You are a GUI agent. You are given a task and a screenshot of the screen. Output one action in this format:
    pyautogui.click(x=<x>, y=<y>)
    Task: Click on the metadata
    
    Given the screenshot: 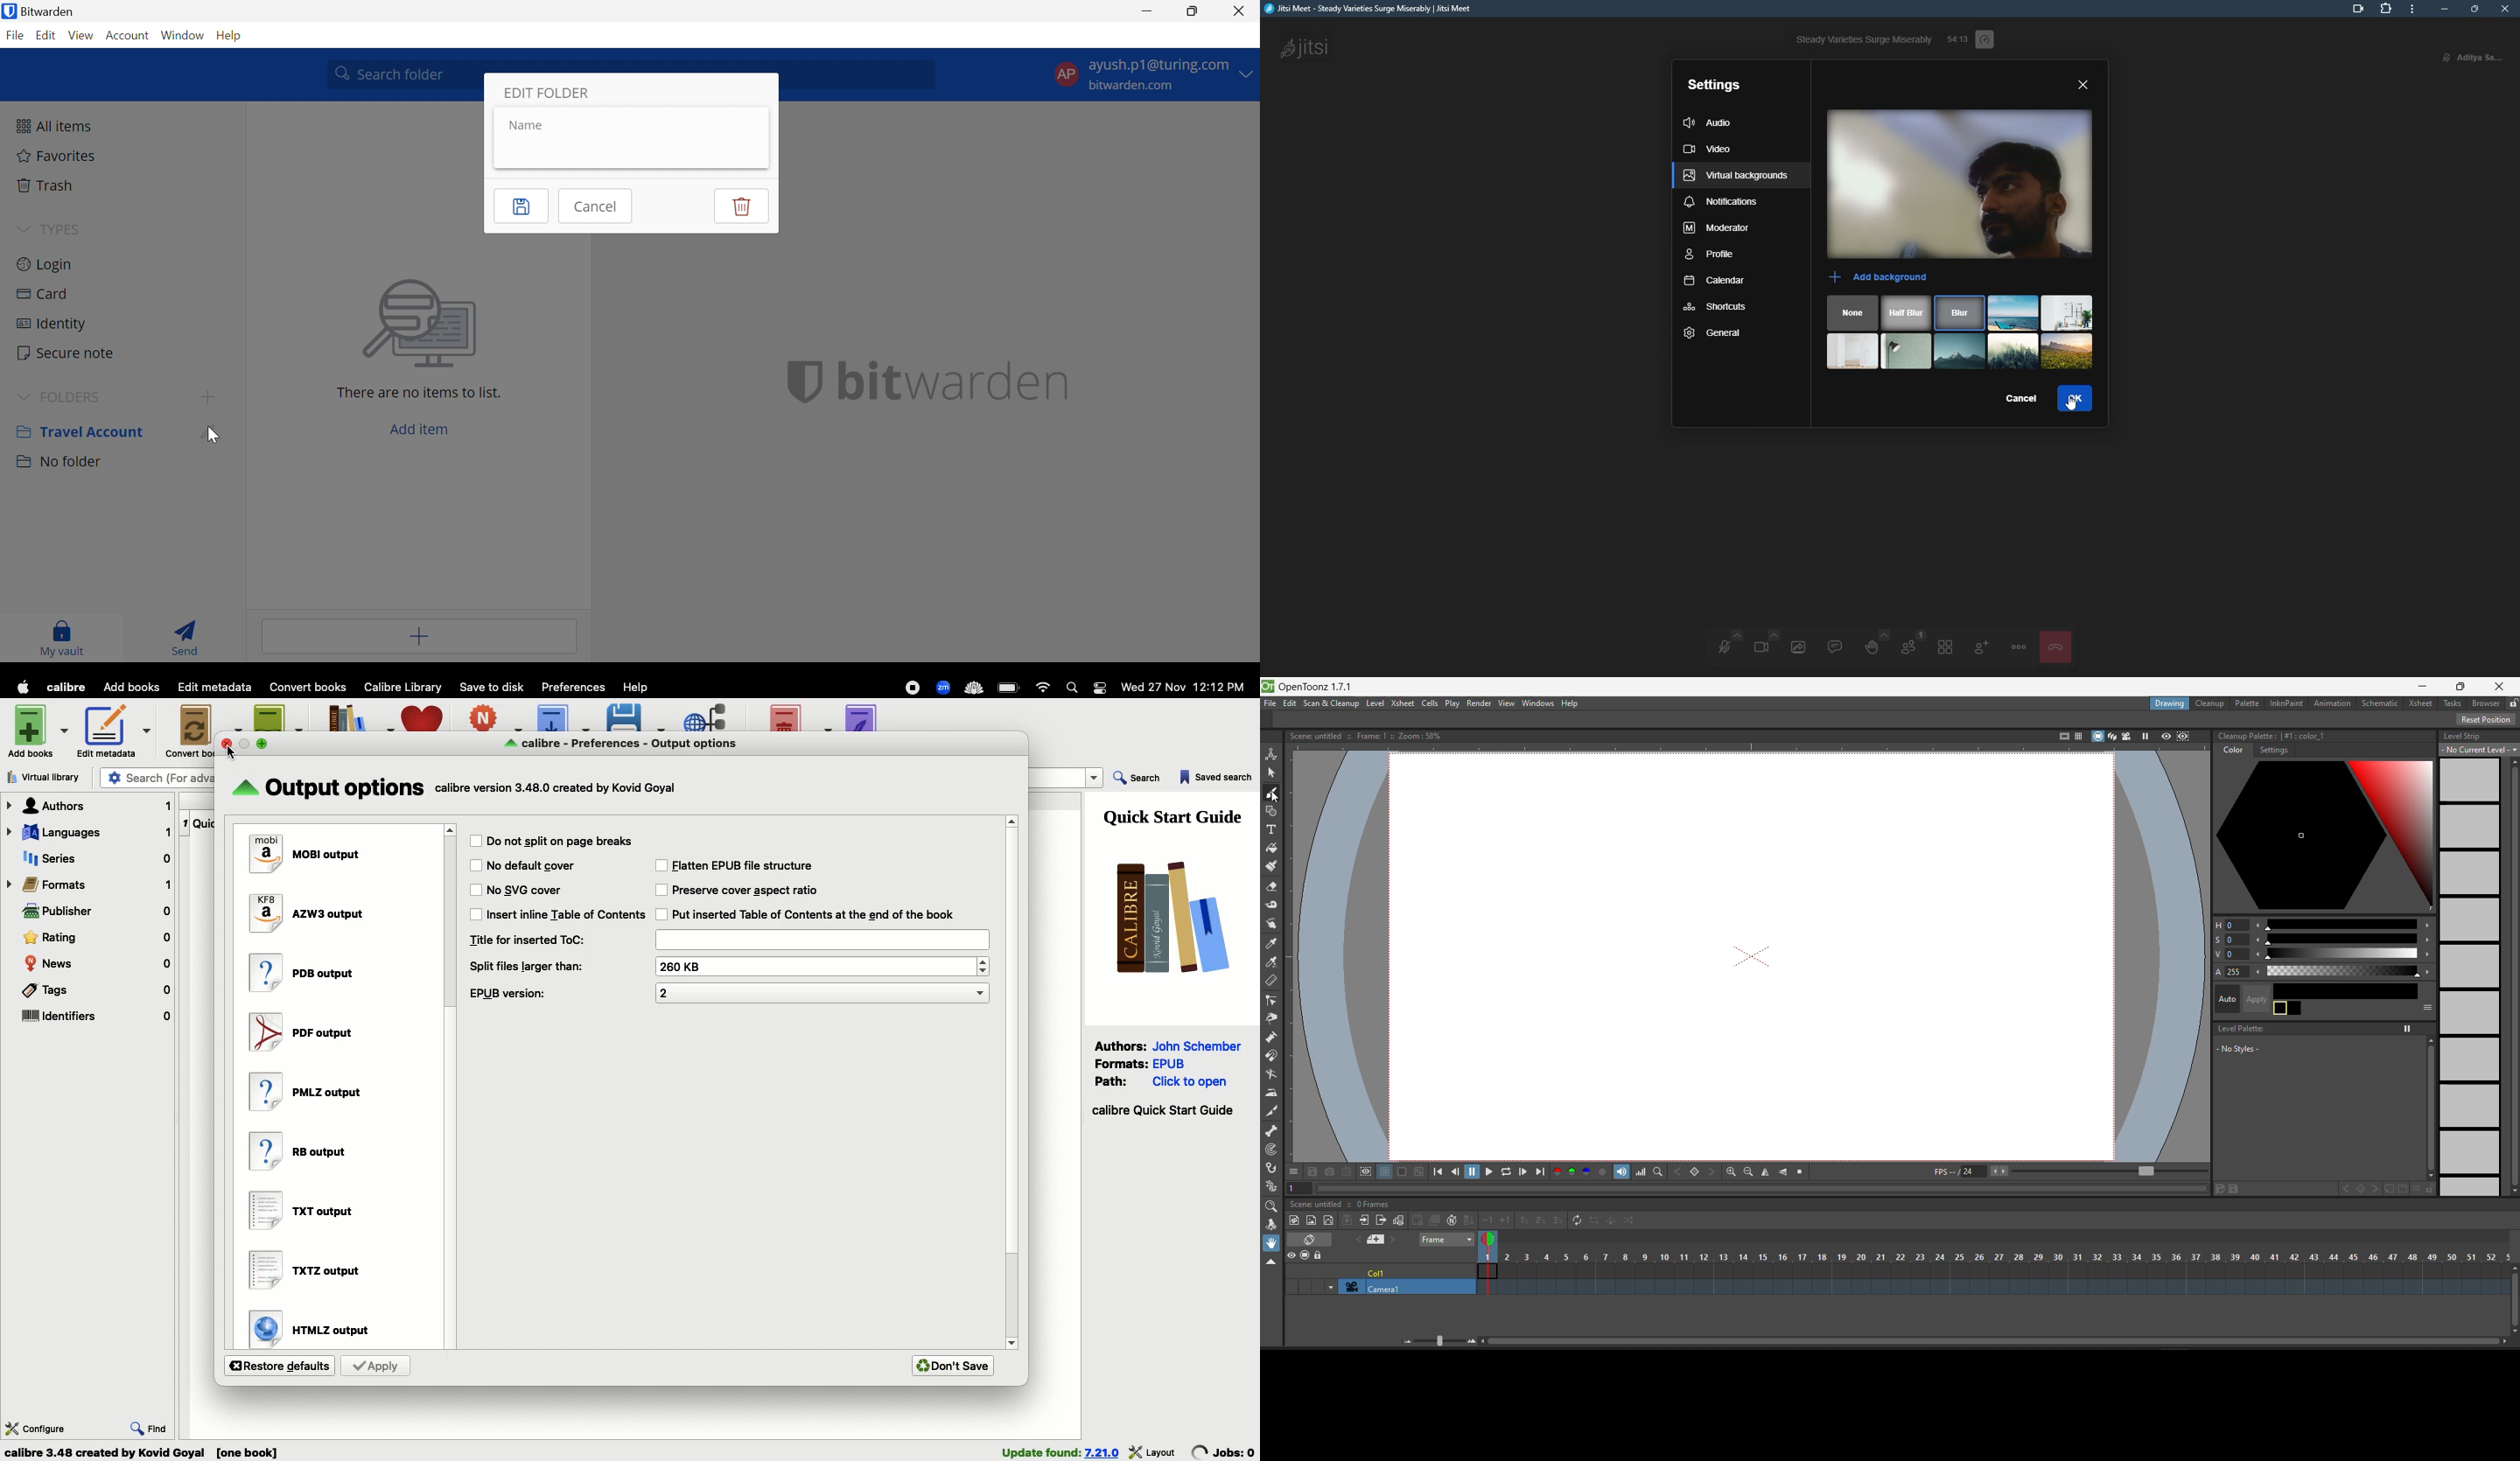 What is the action you would take?
    pyautogui.click(x=1364, y=735)
    